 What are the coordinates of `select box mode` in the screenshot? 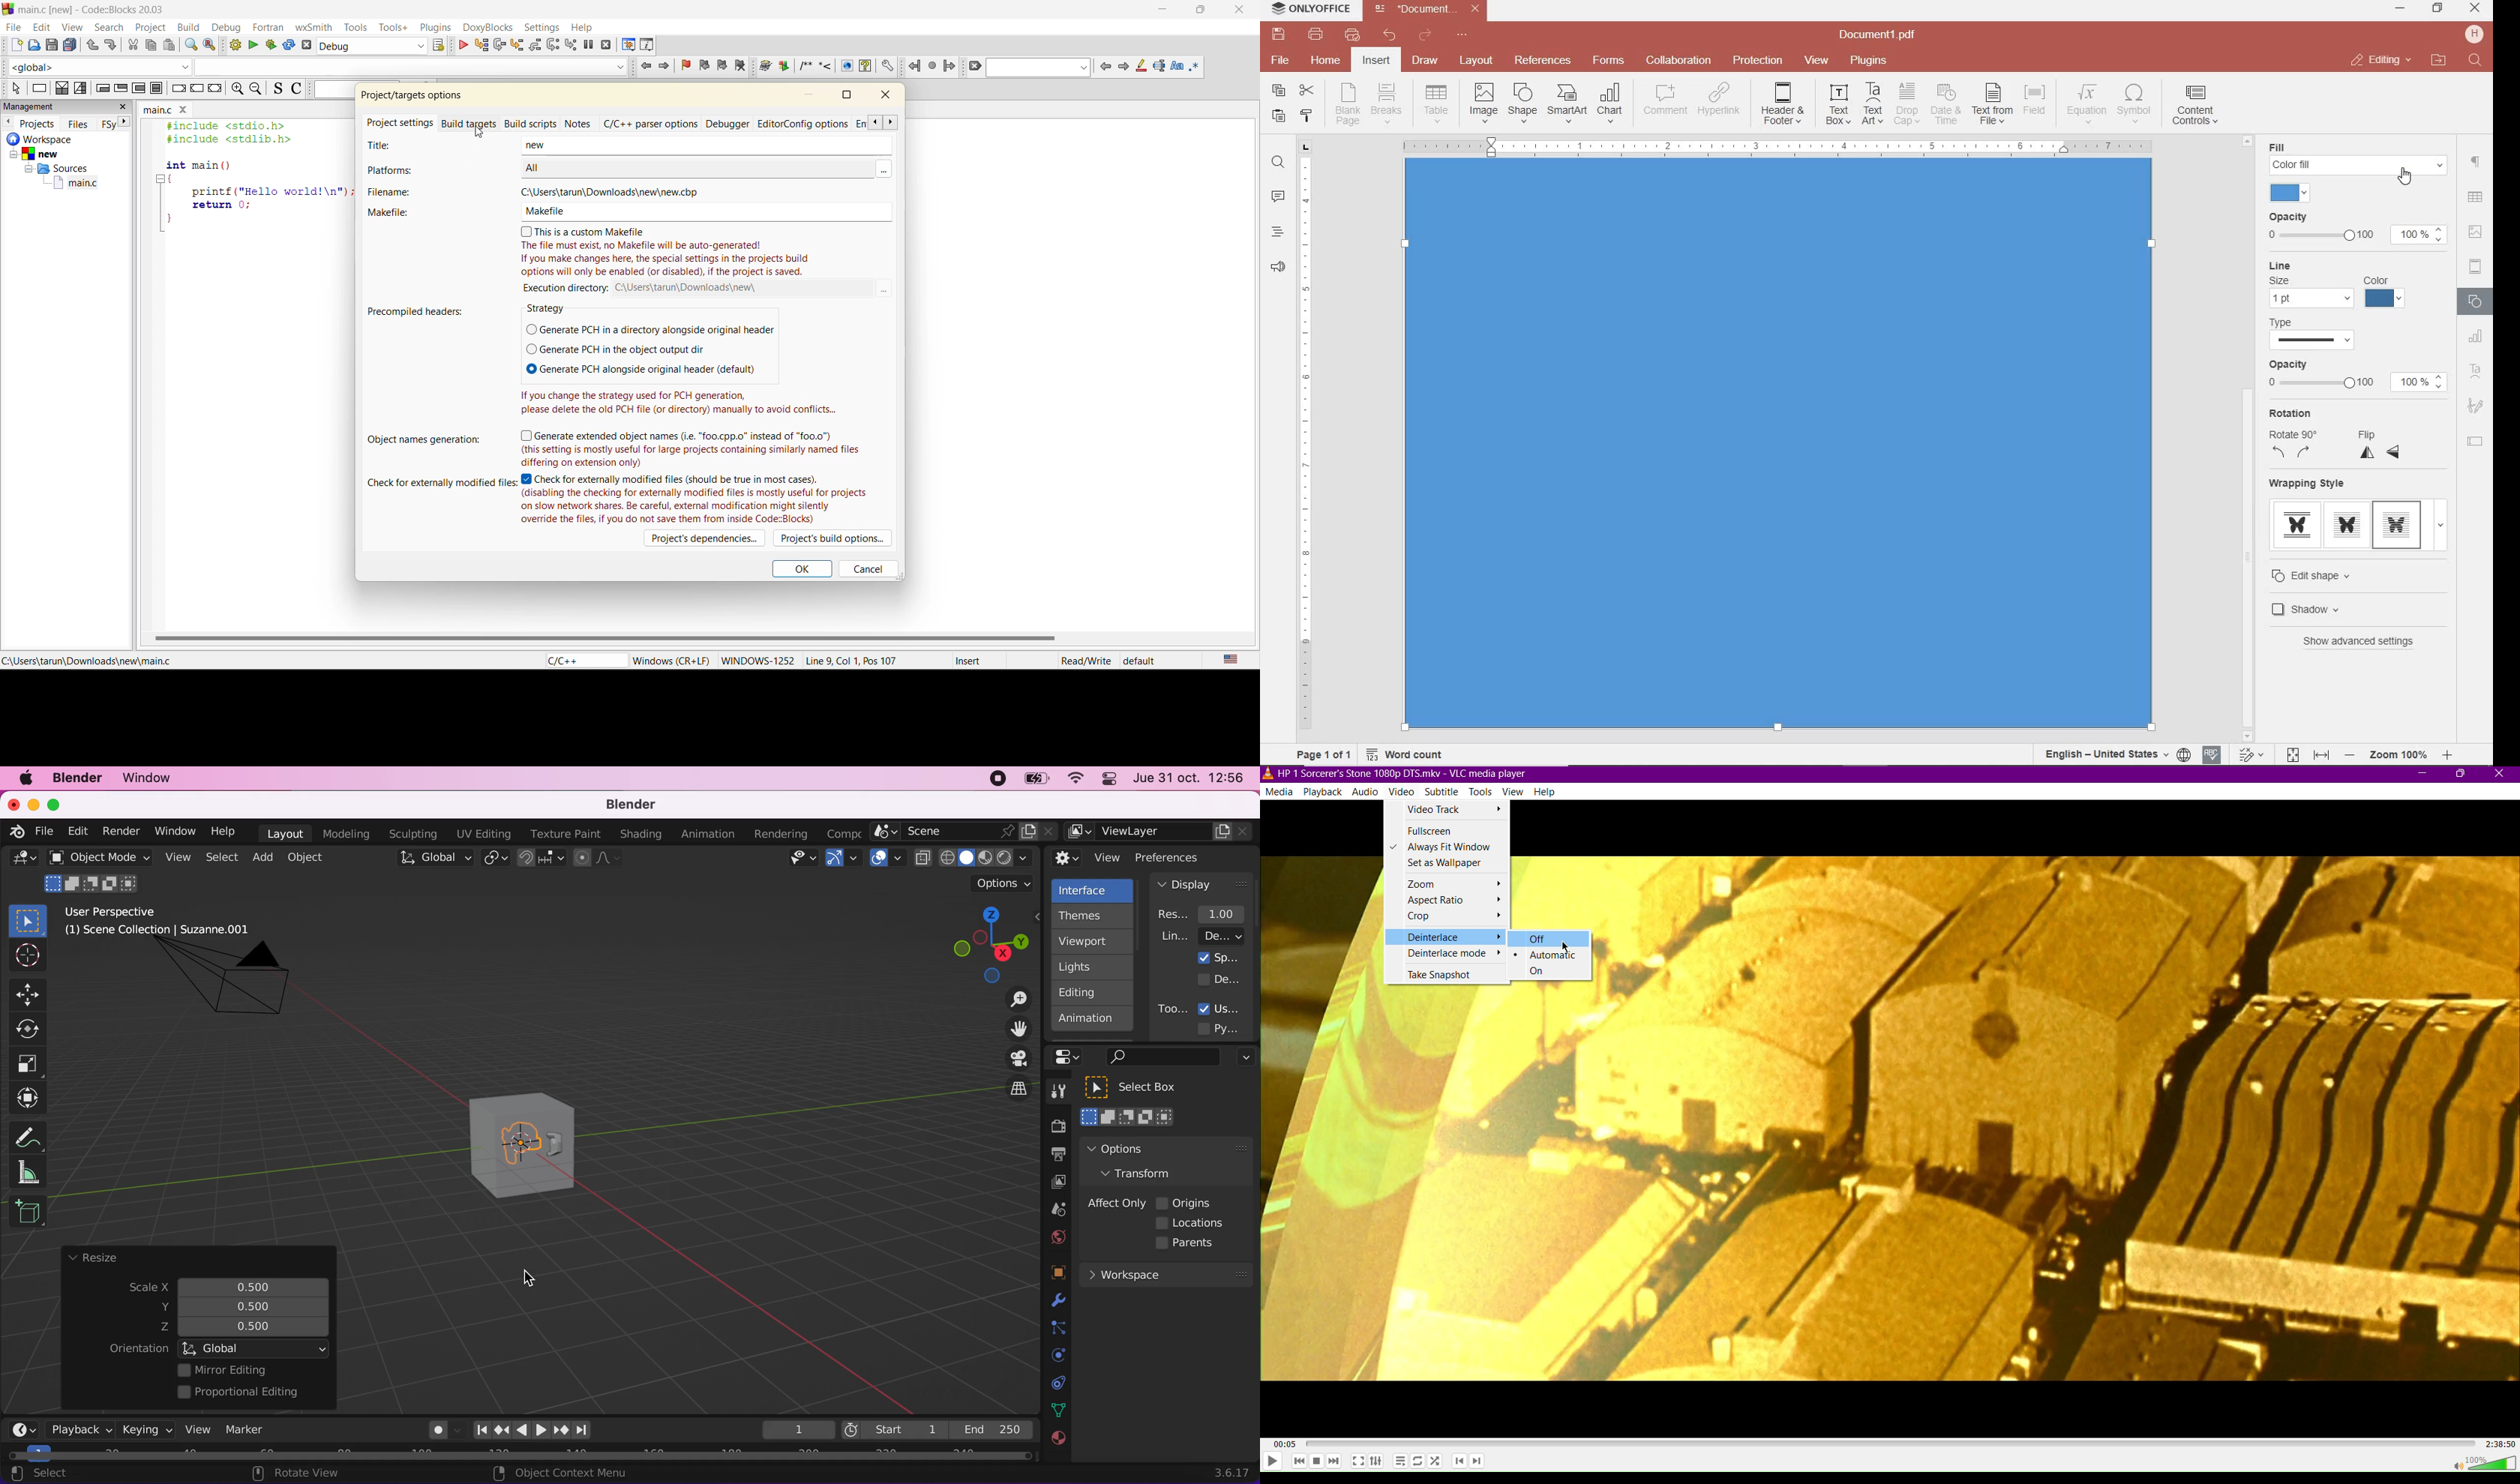 It's located at (1127, 1117).